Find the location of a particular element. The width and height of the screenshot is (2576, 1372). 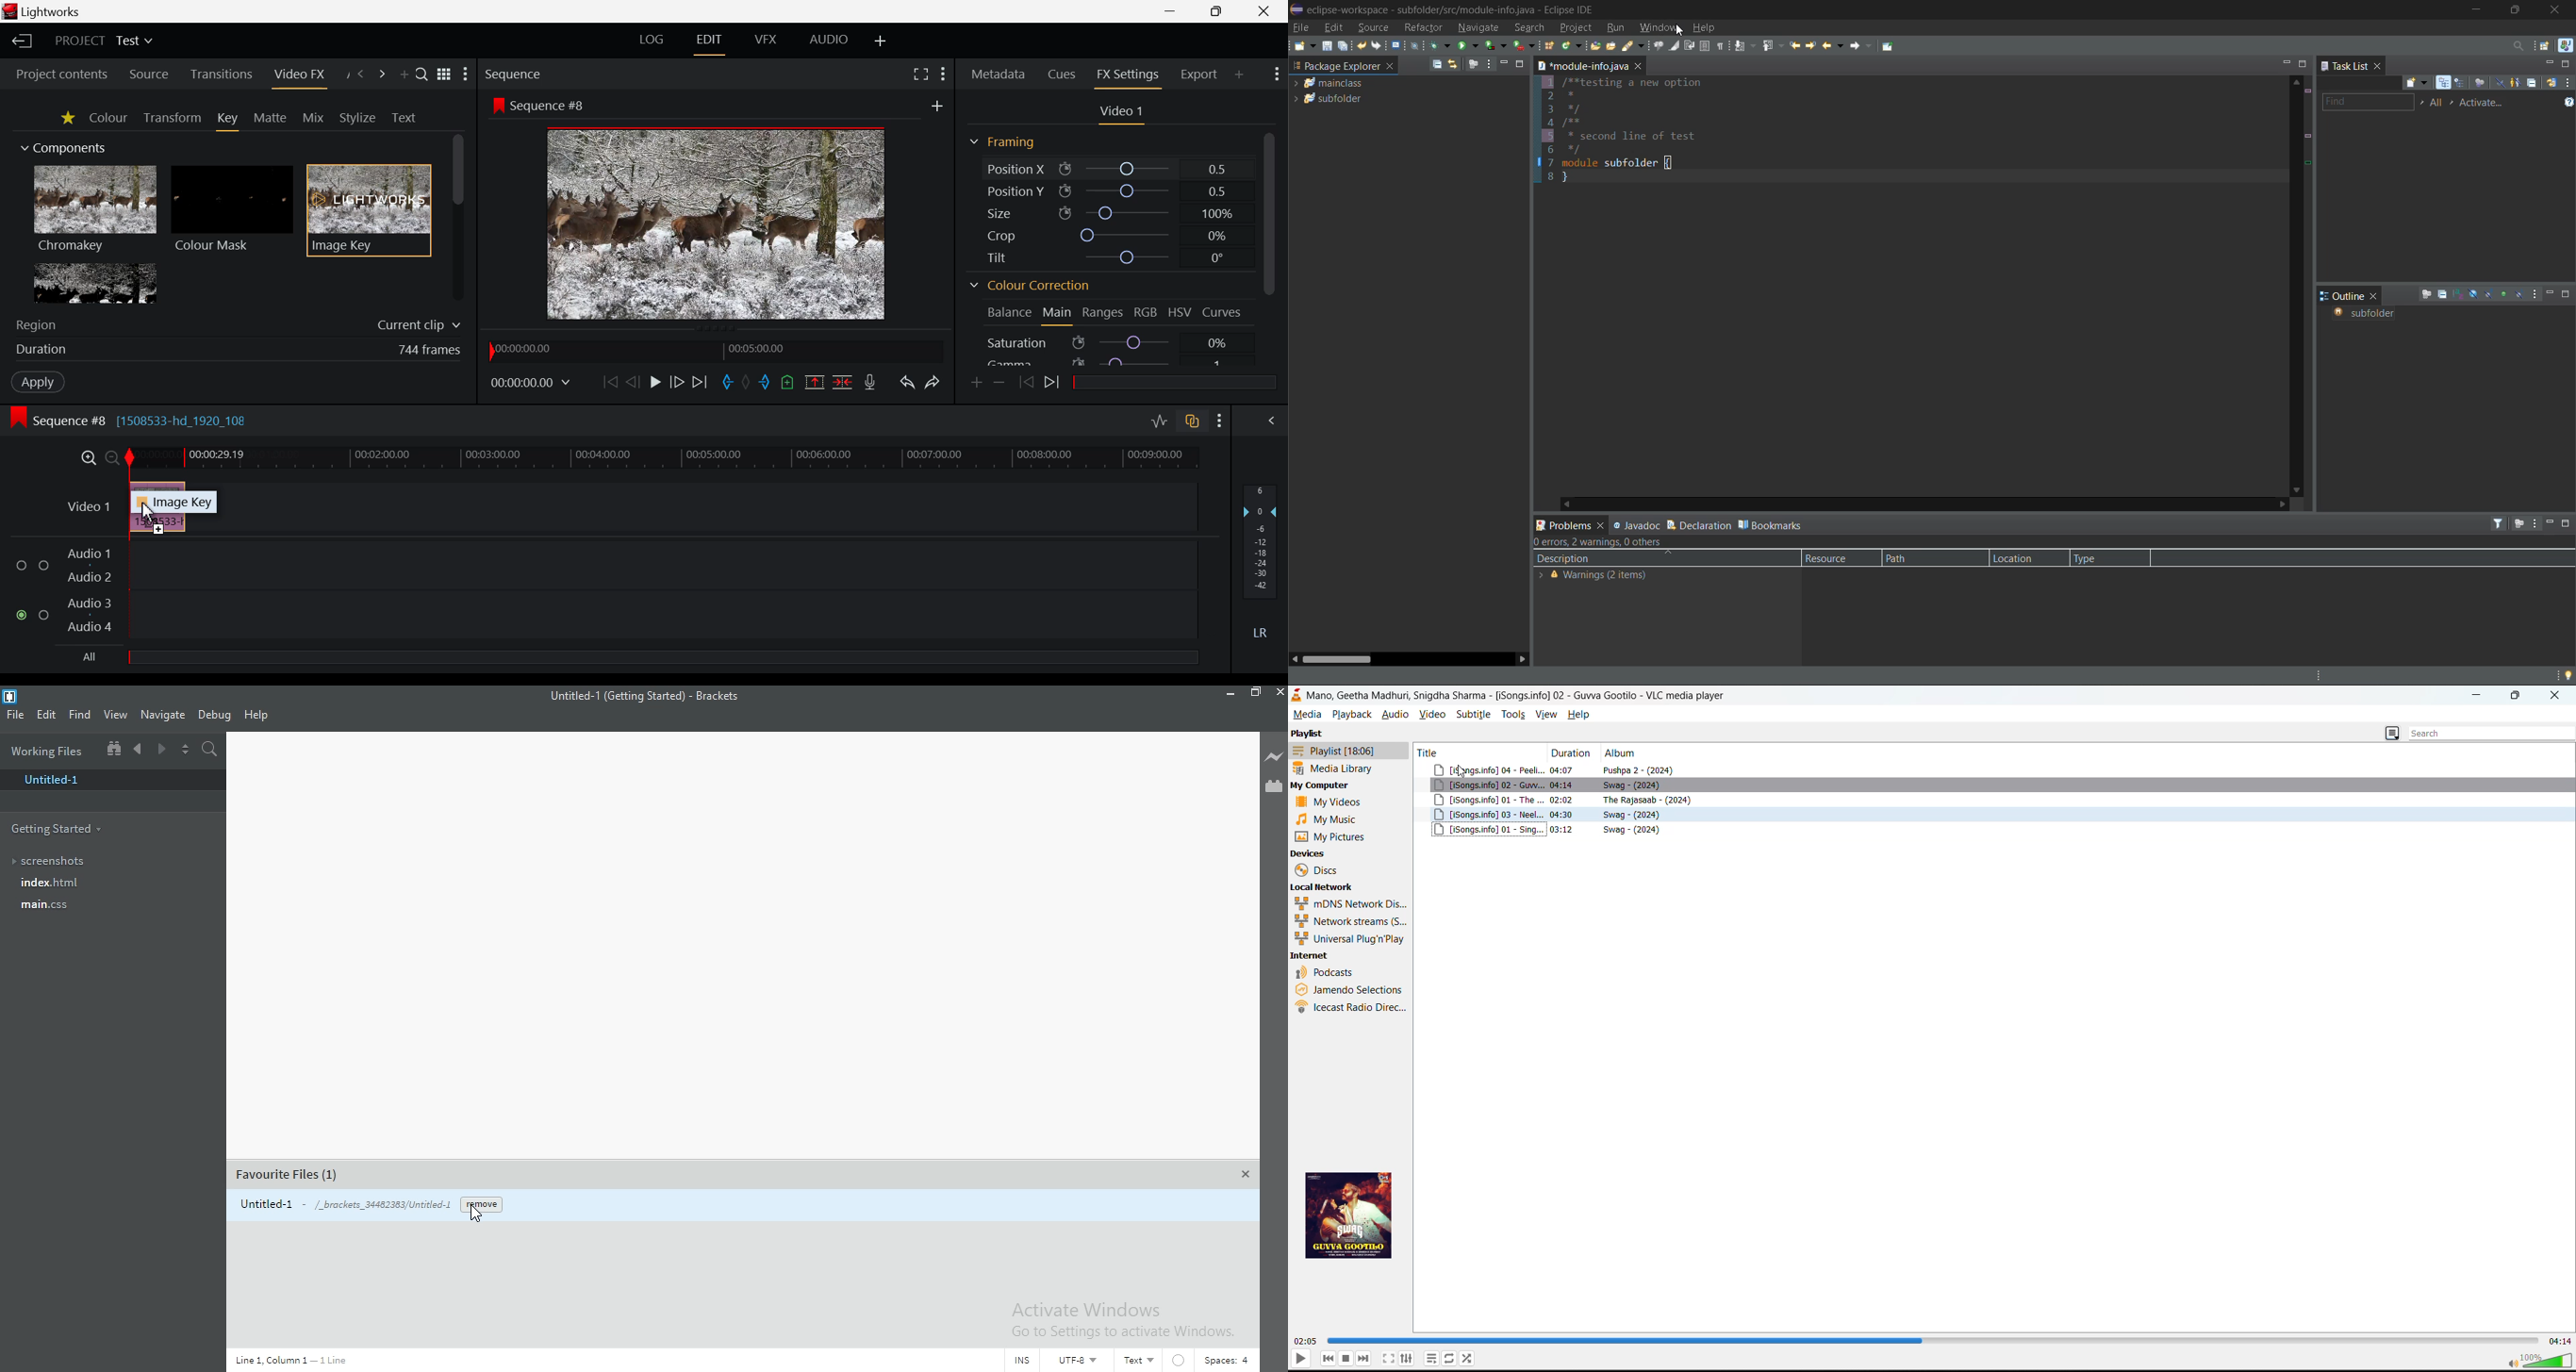

Mark Cue is located at coordinates (788, 382).